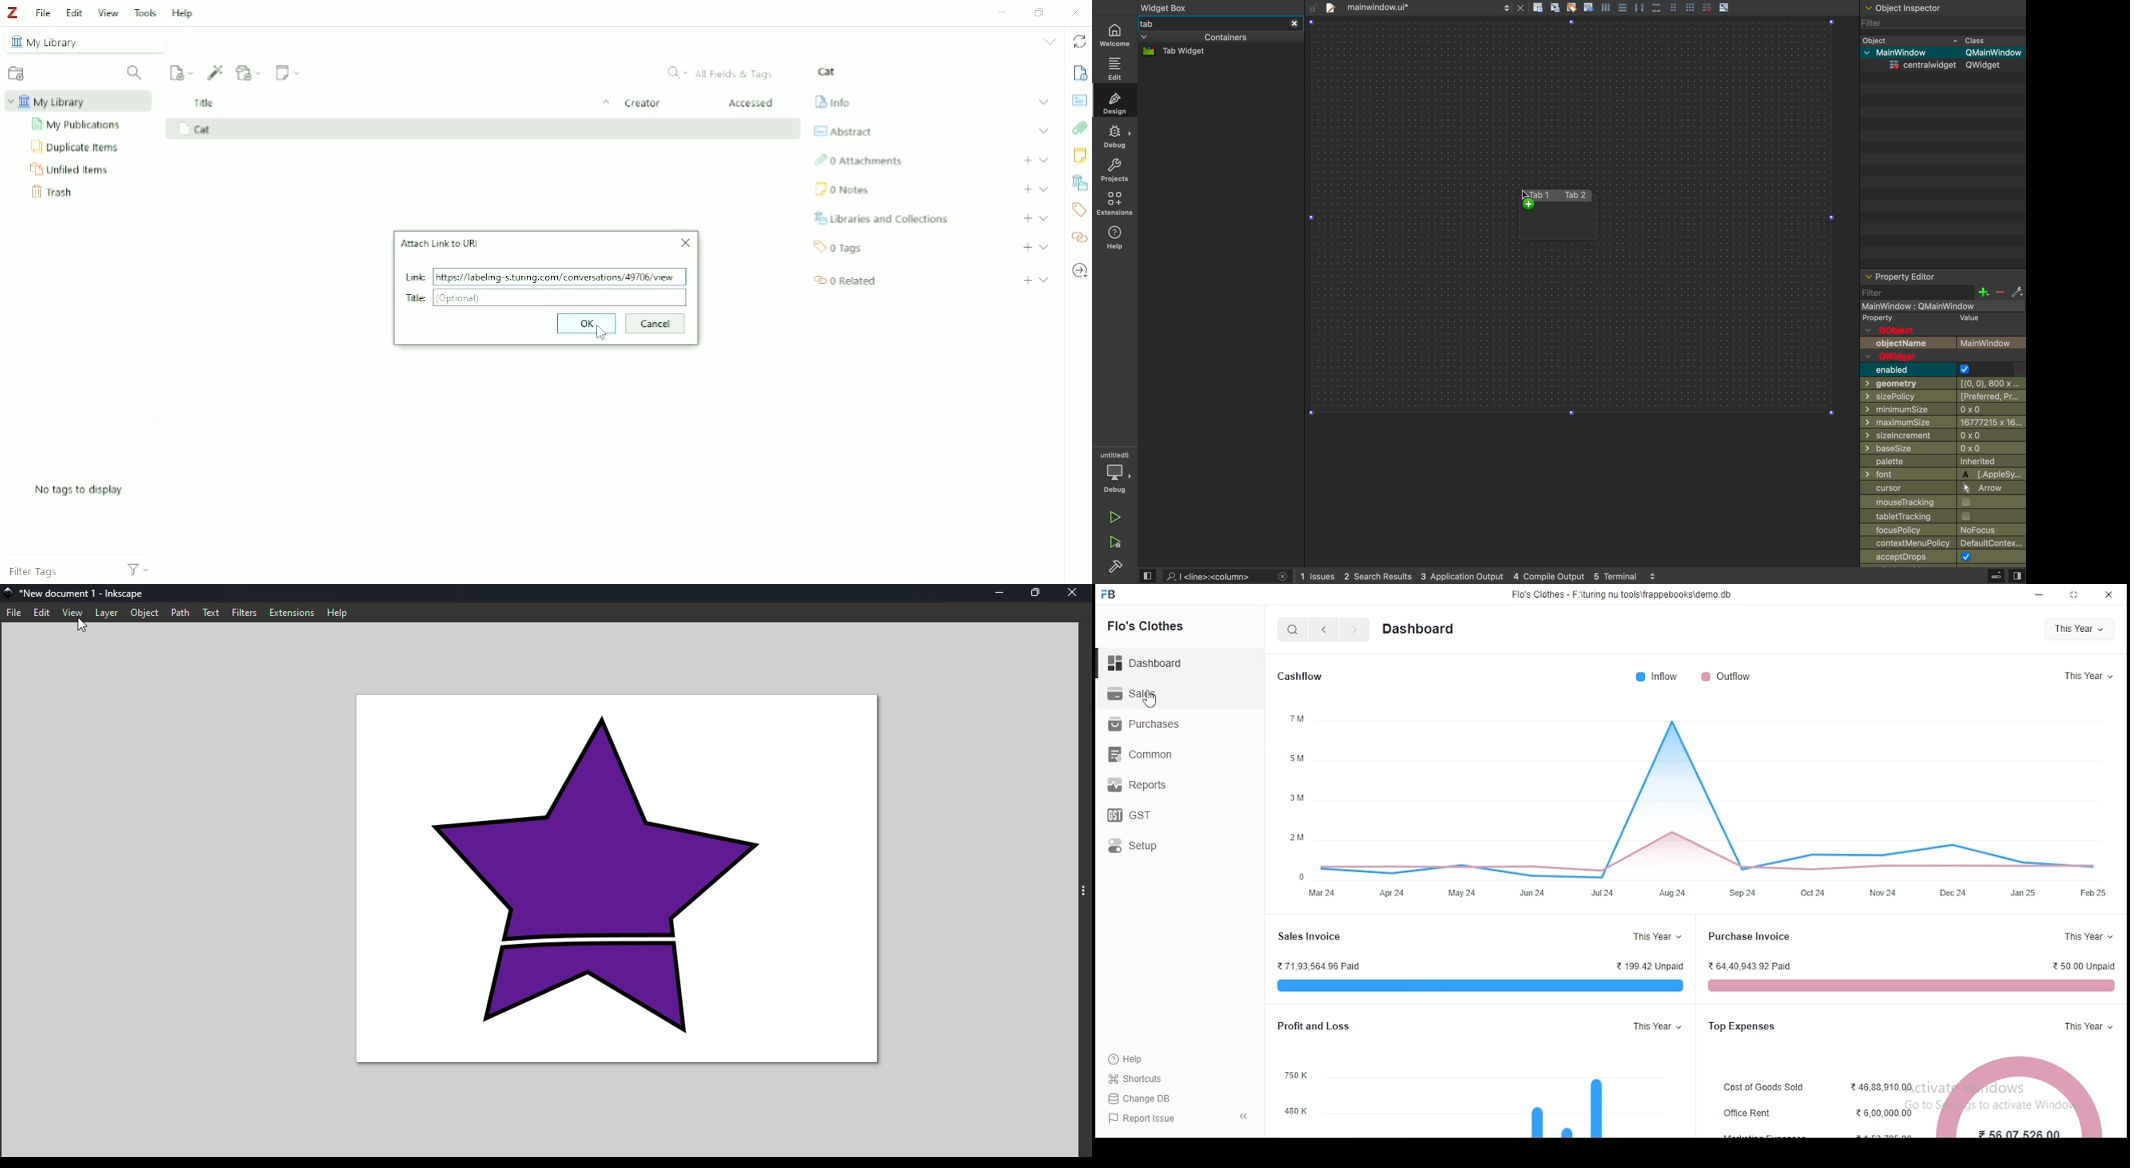  What do you see at coordinates (1044, 247) in the screenshot?
I see `Expand section` at bounding box center [1044, 247].